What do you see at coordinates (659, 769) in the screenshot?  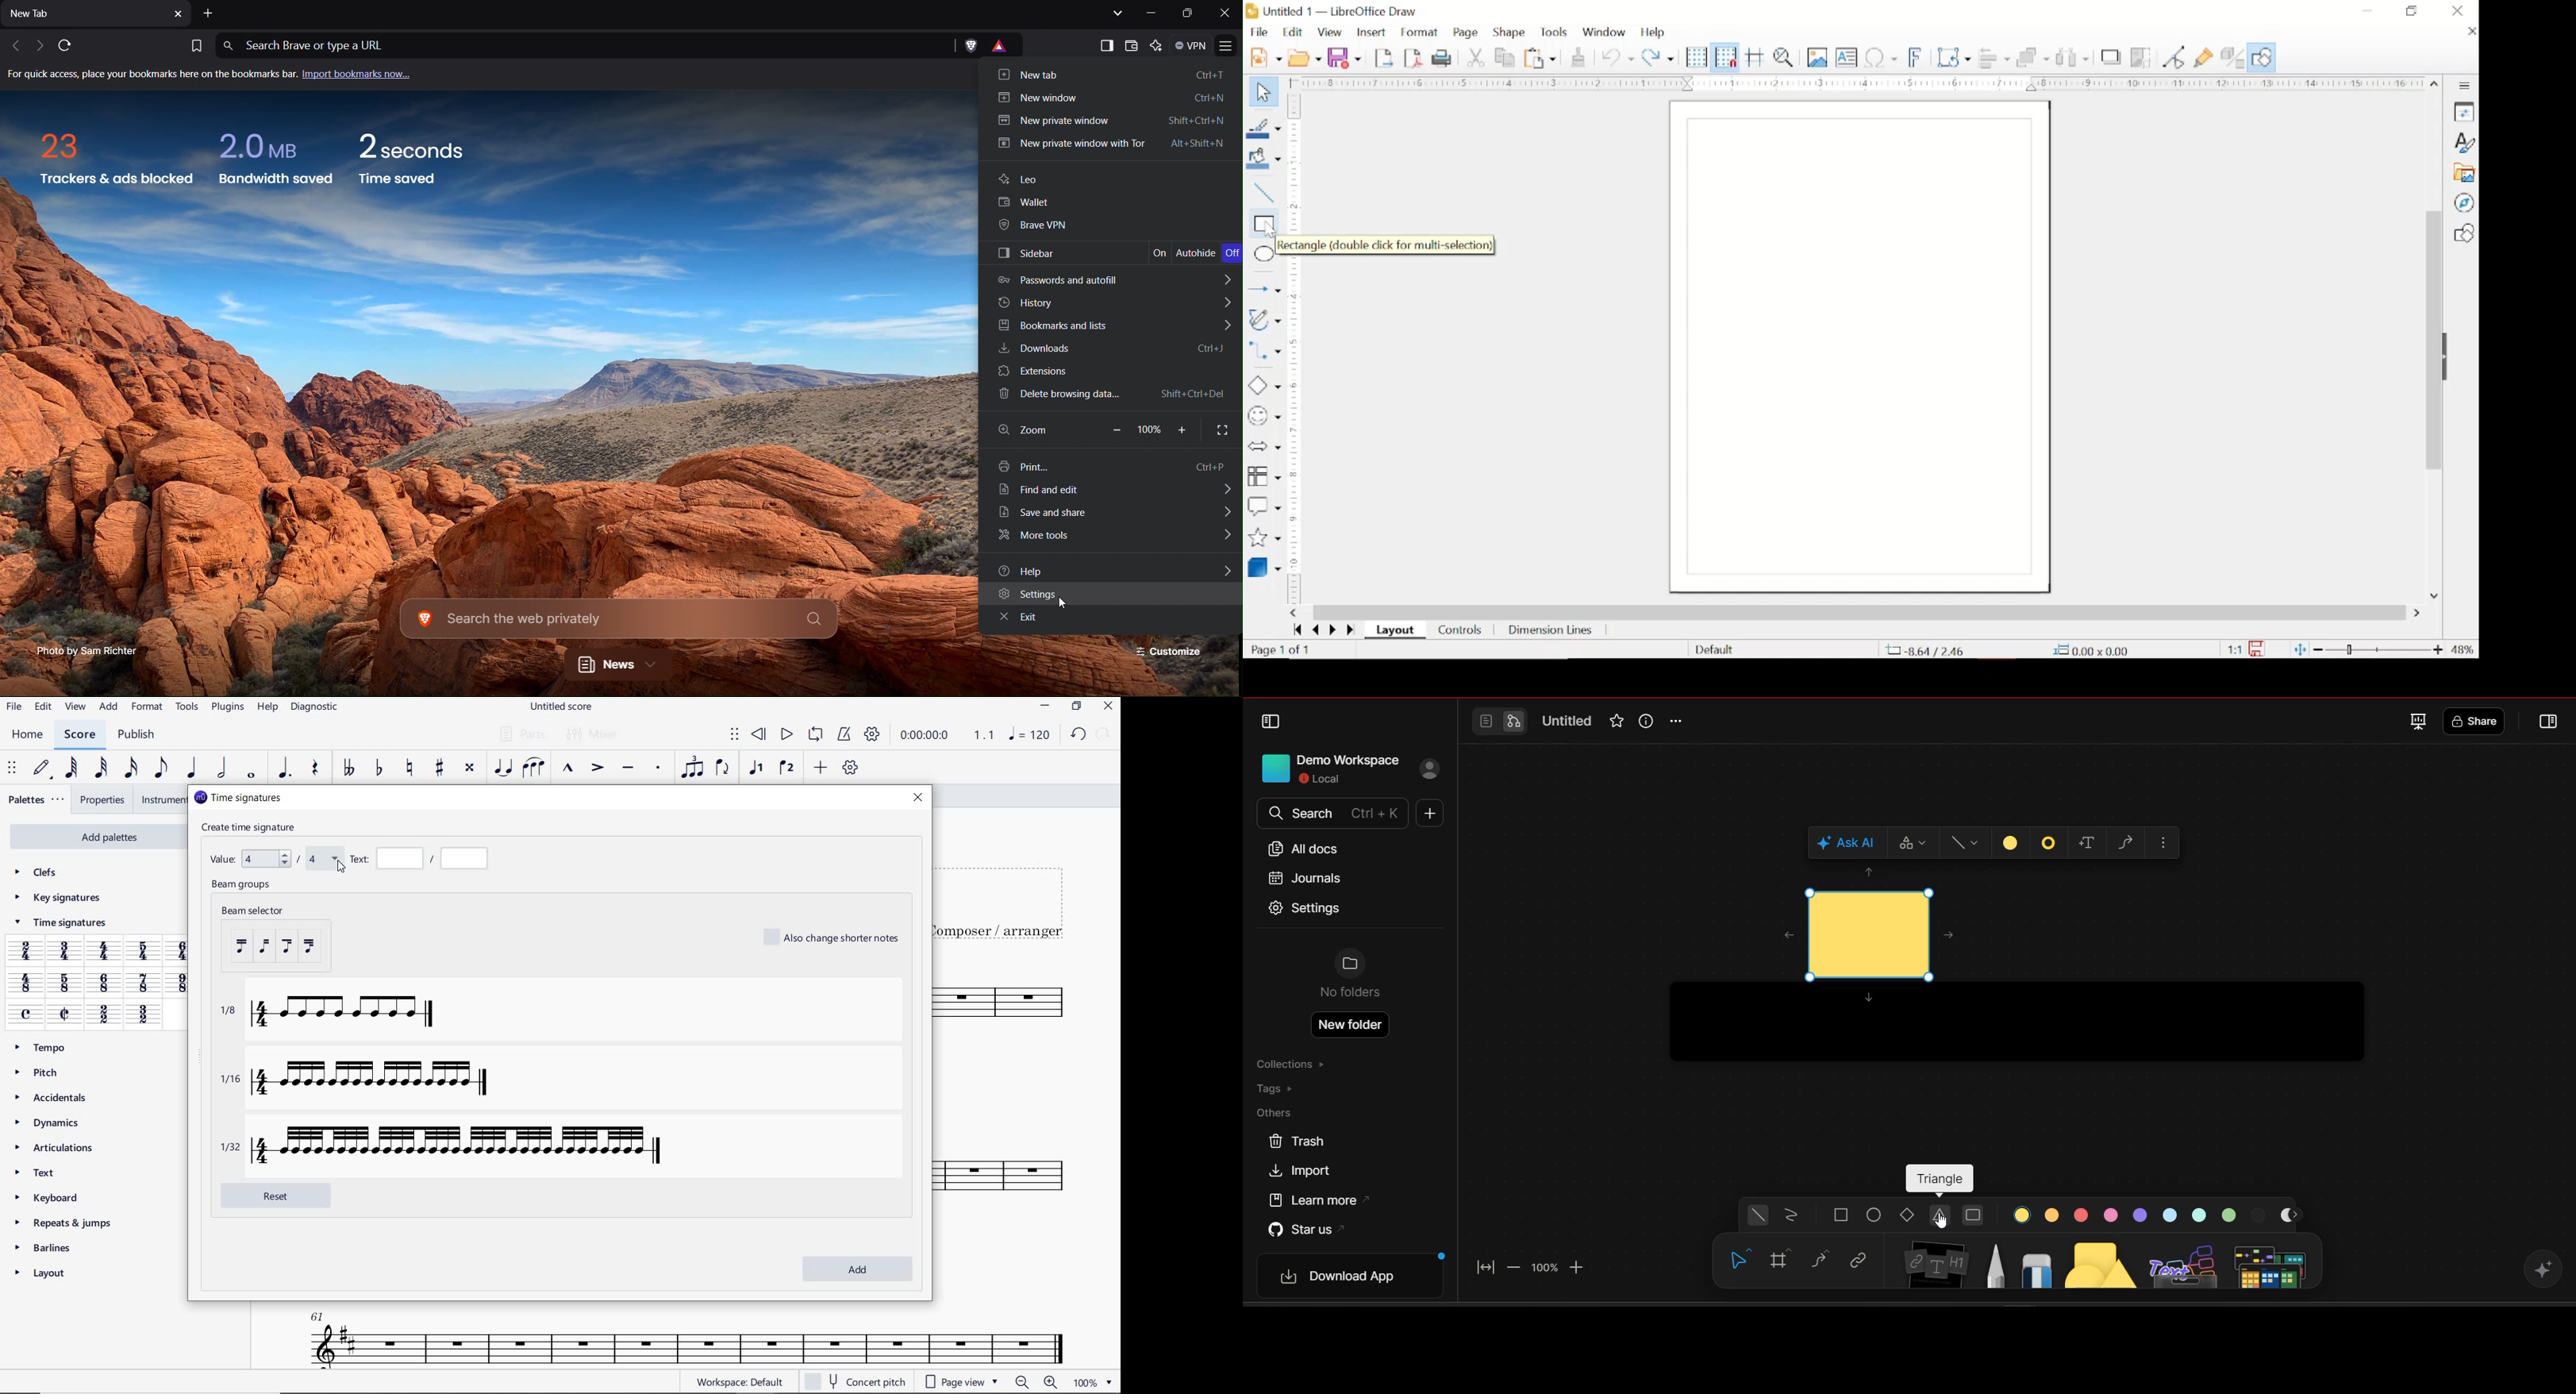 I see `STACCATO` at bounding box center [659, 769].